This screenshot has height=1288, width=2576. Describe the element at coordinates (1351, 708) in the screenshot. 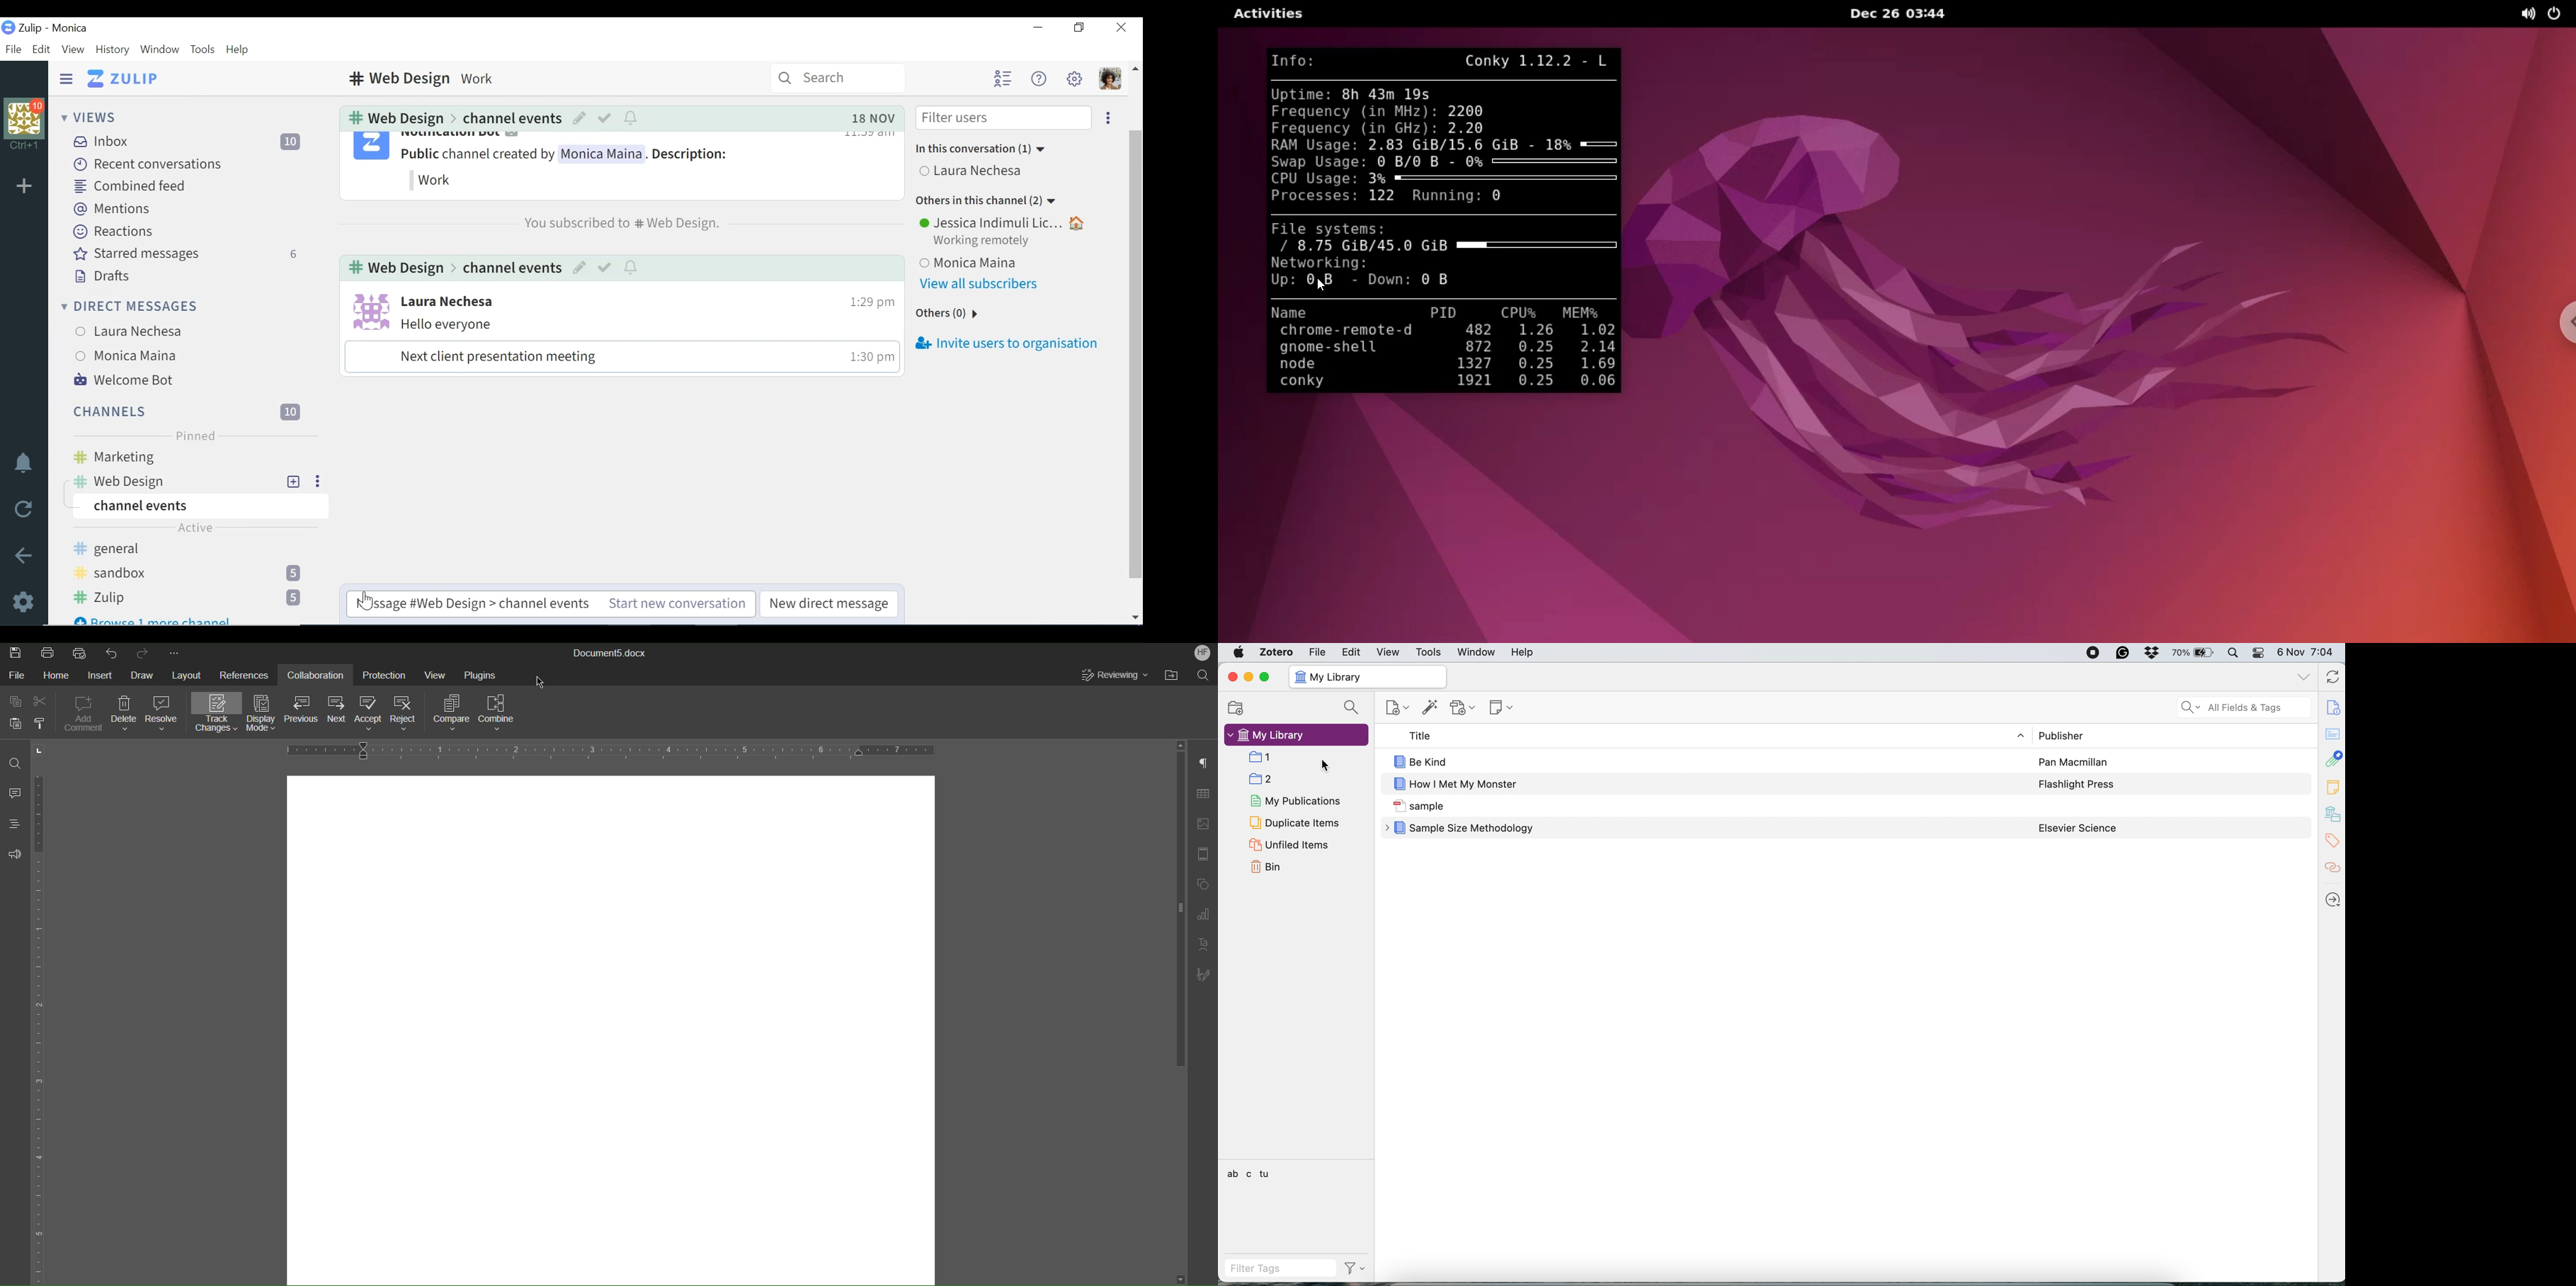

I see `search` at that location.